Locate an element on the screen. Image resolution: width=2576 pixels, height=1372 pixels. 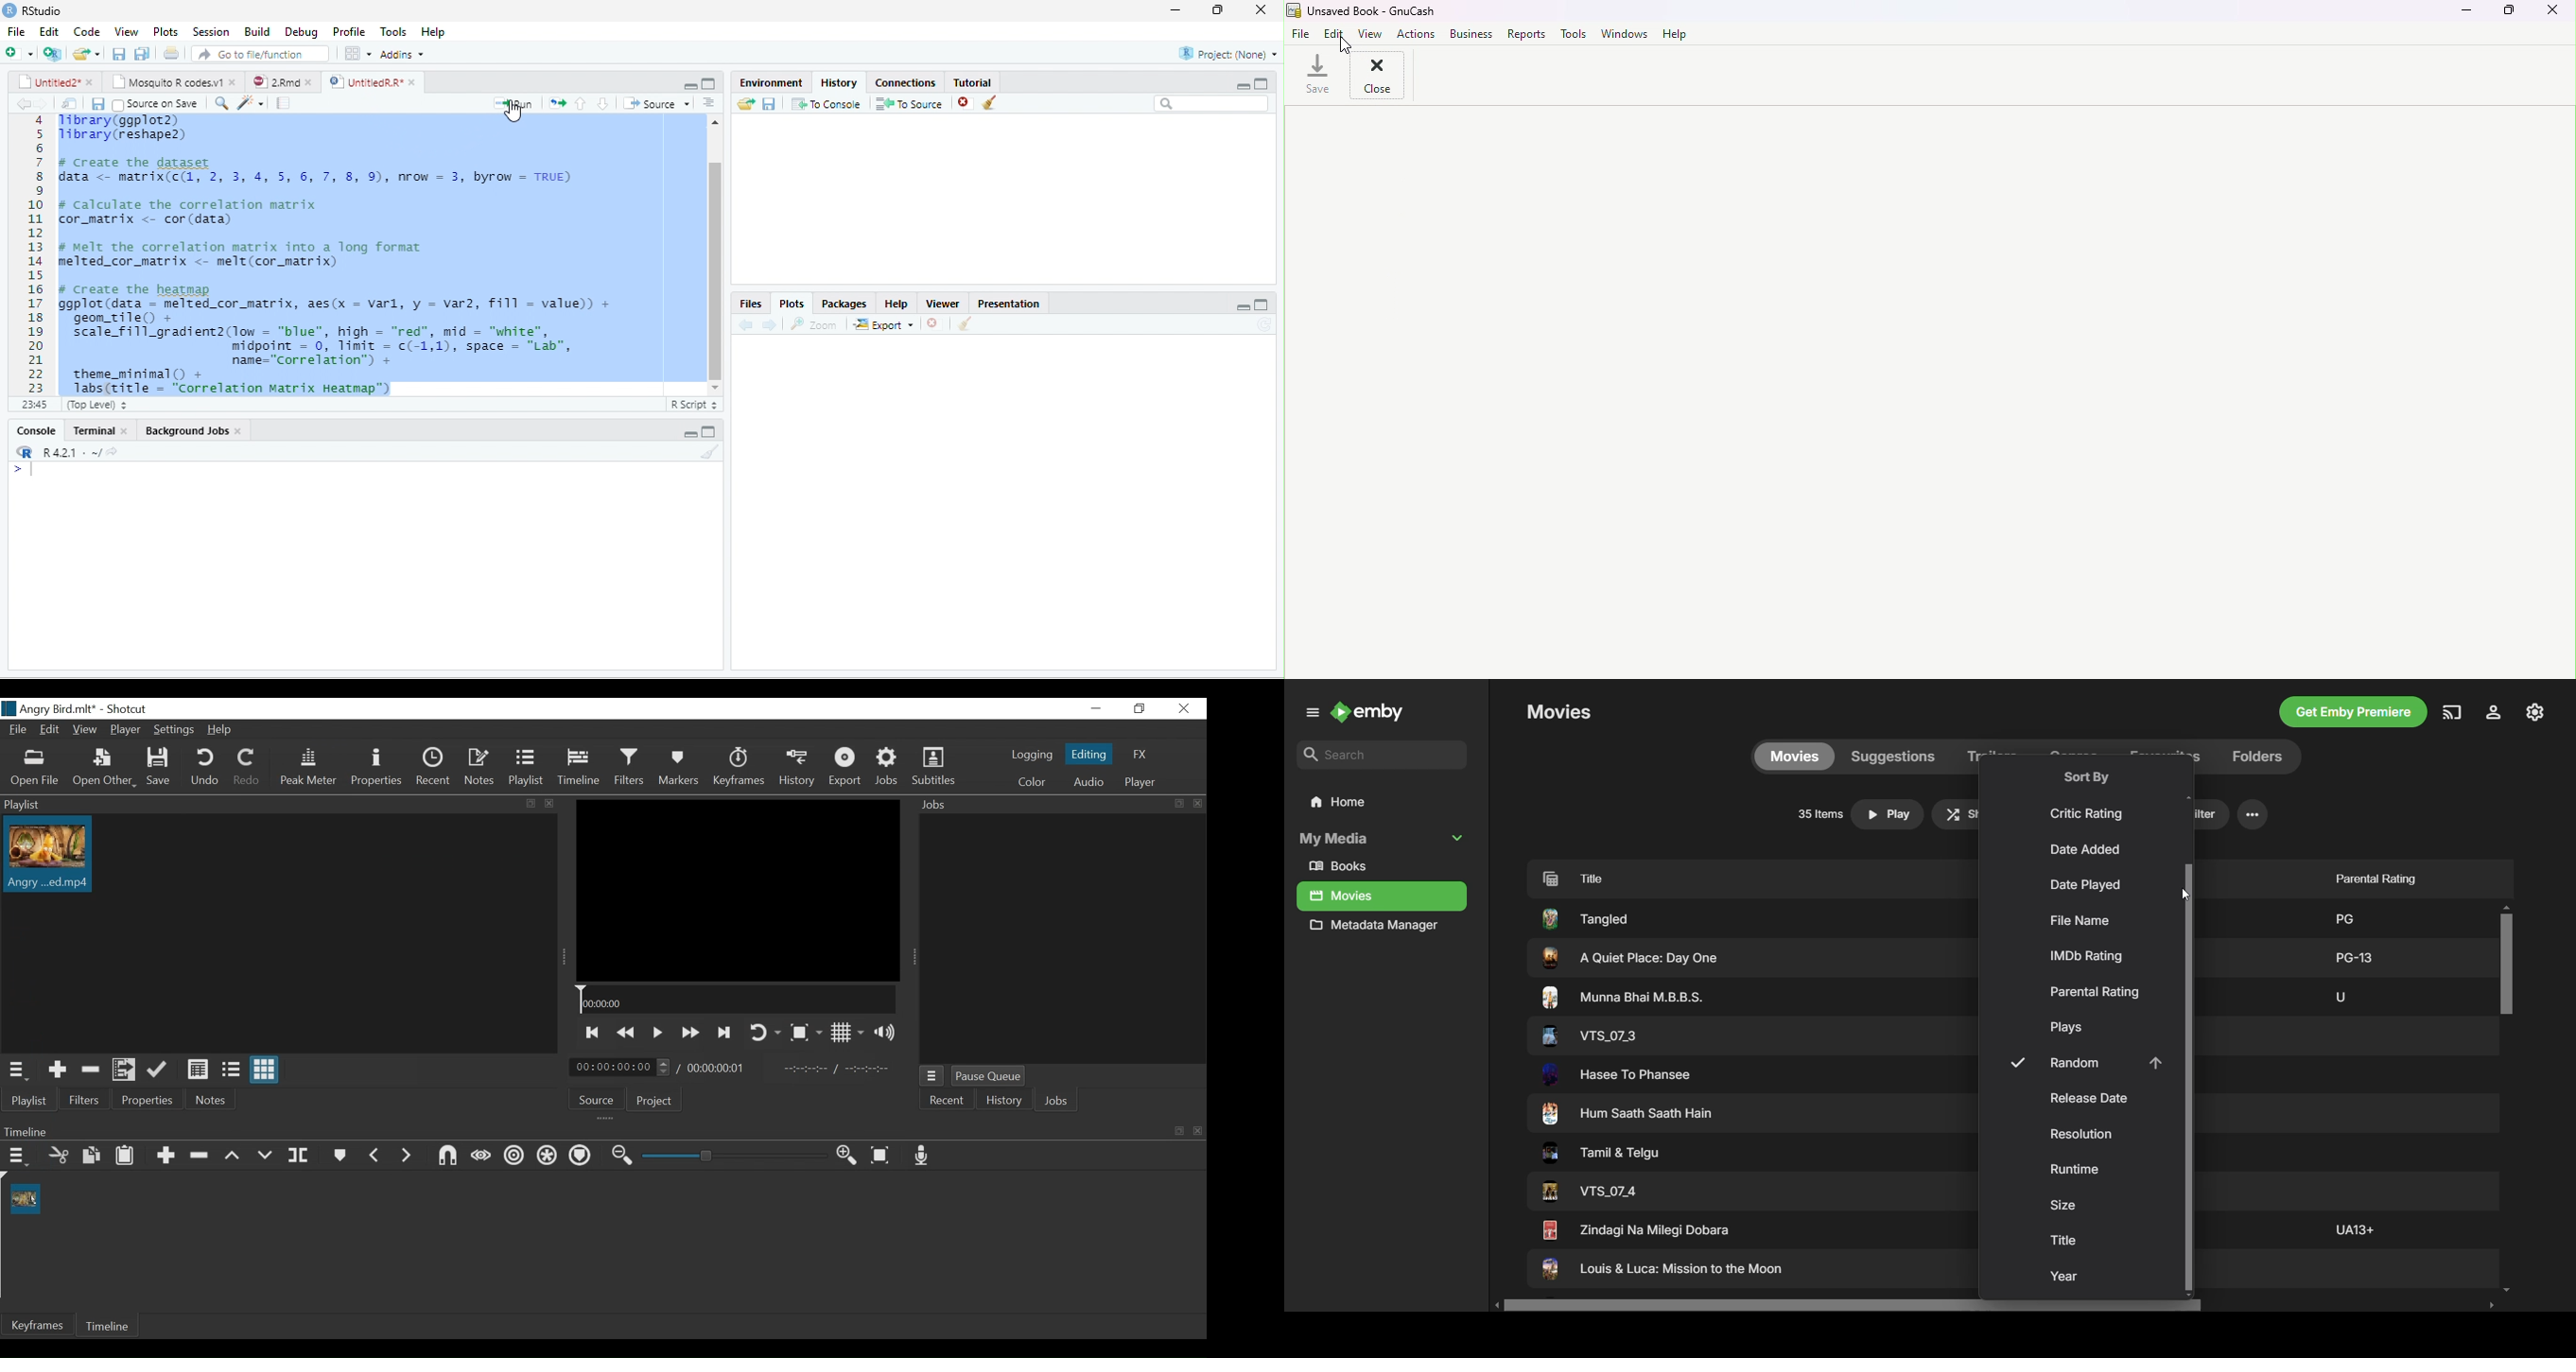
files is located at coordinates (750, 303).